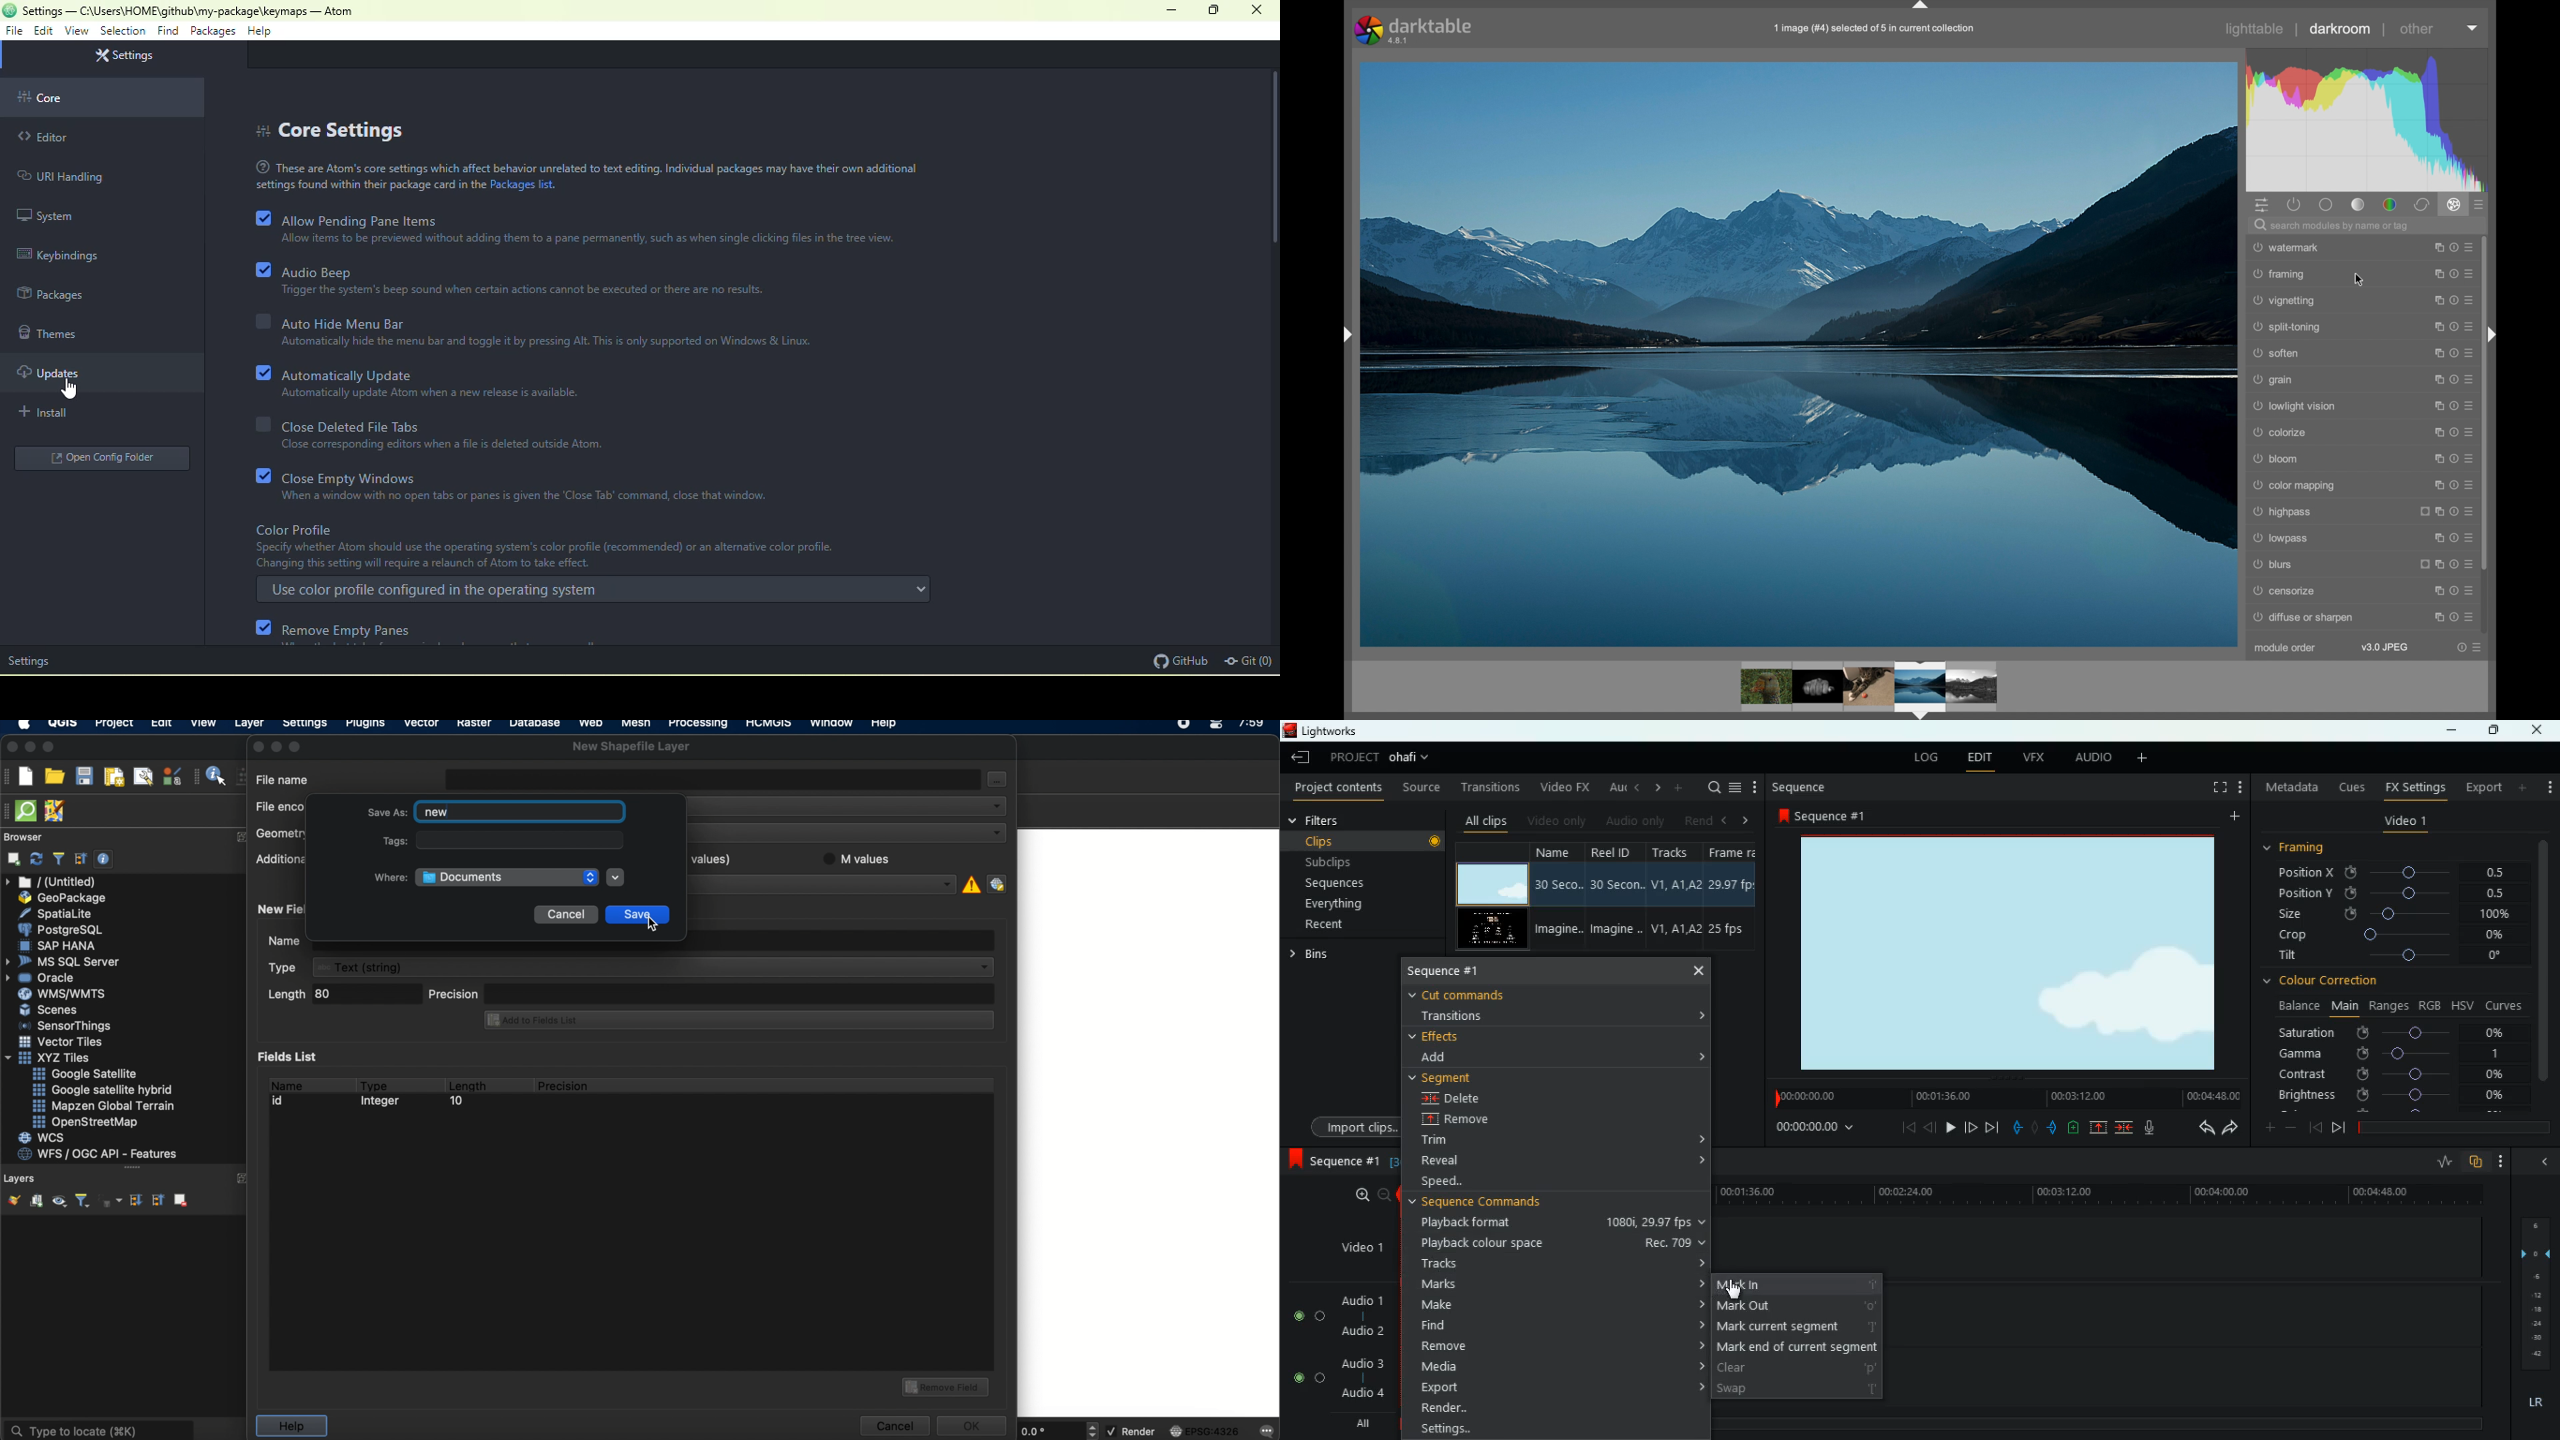 This screenshot has height=1456, width=2576. I want to click on more options, so click(2453, 380).